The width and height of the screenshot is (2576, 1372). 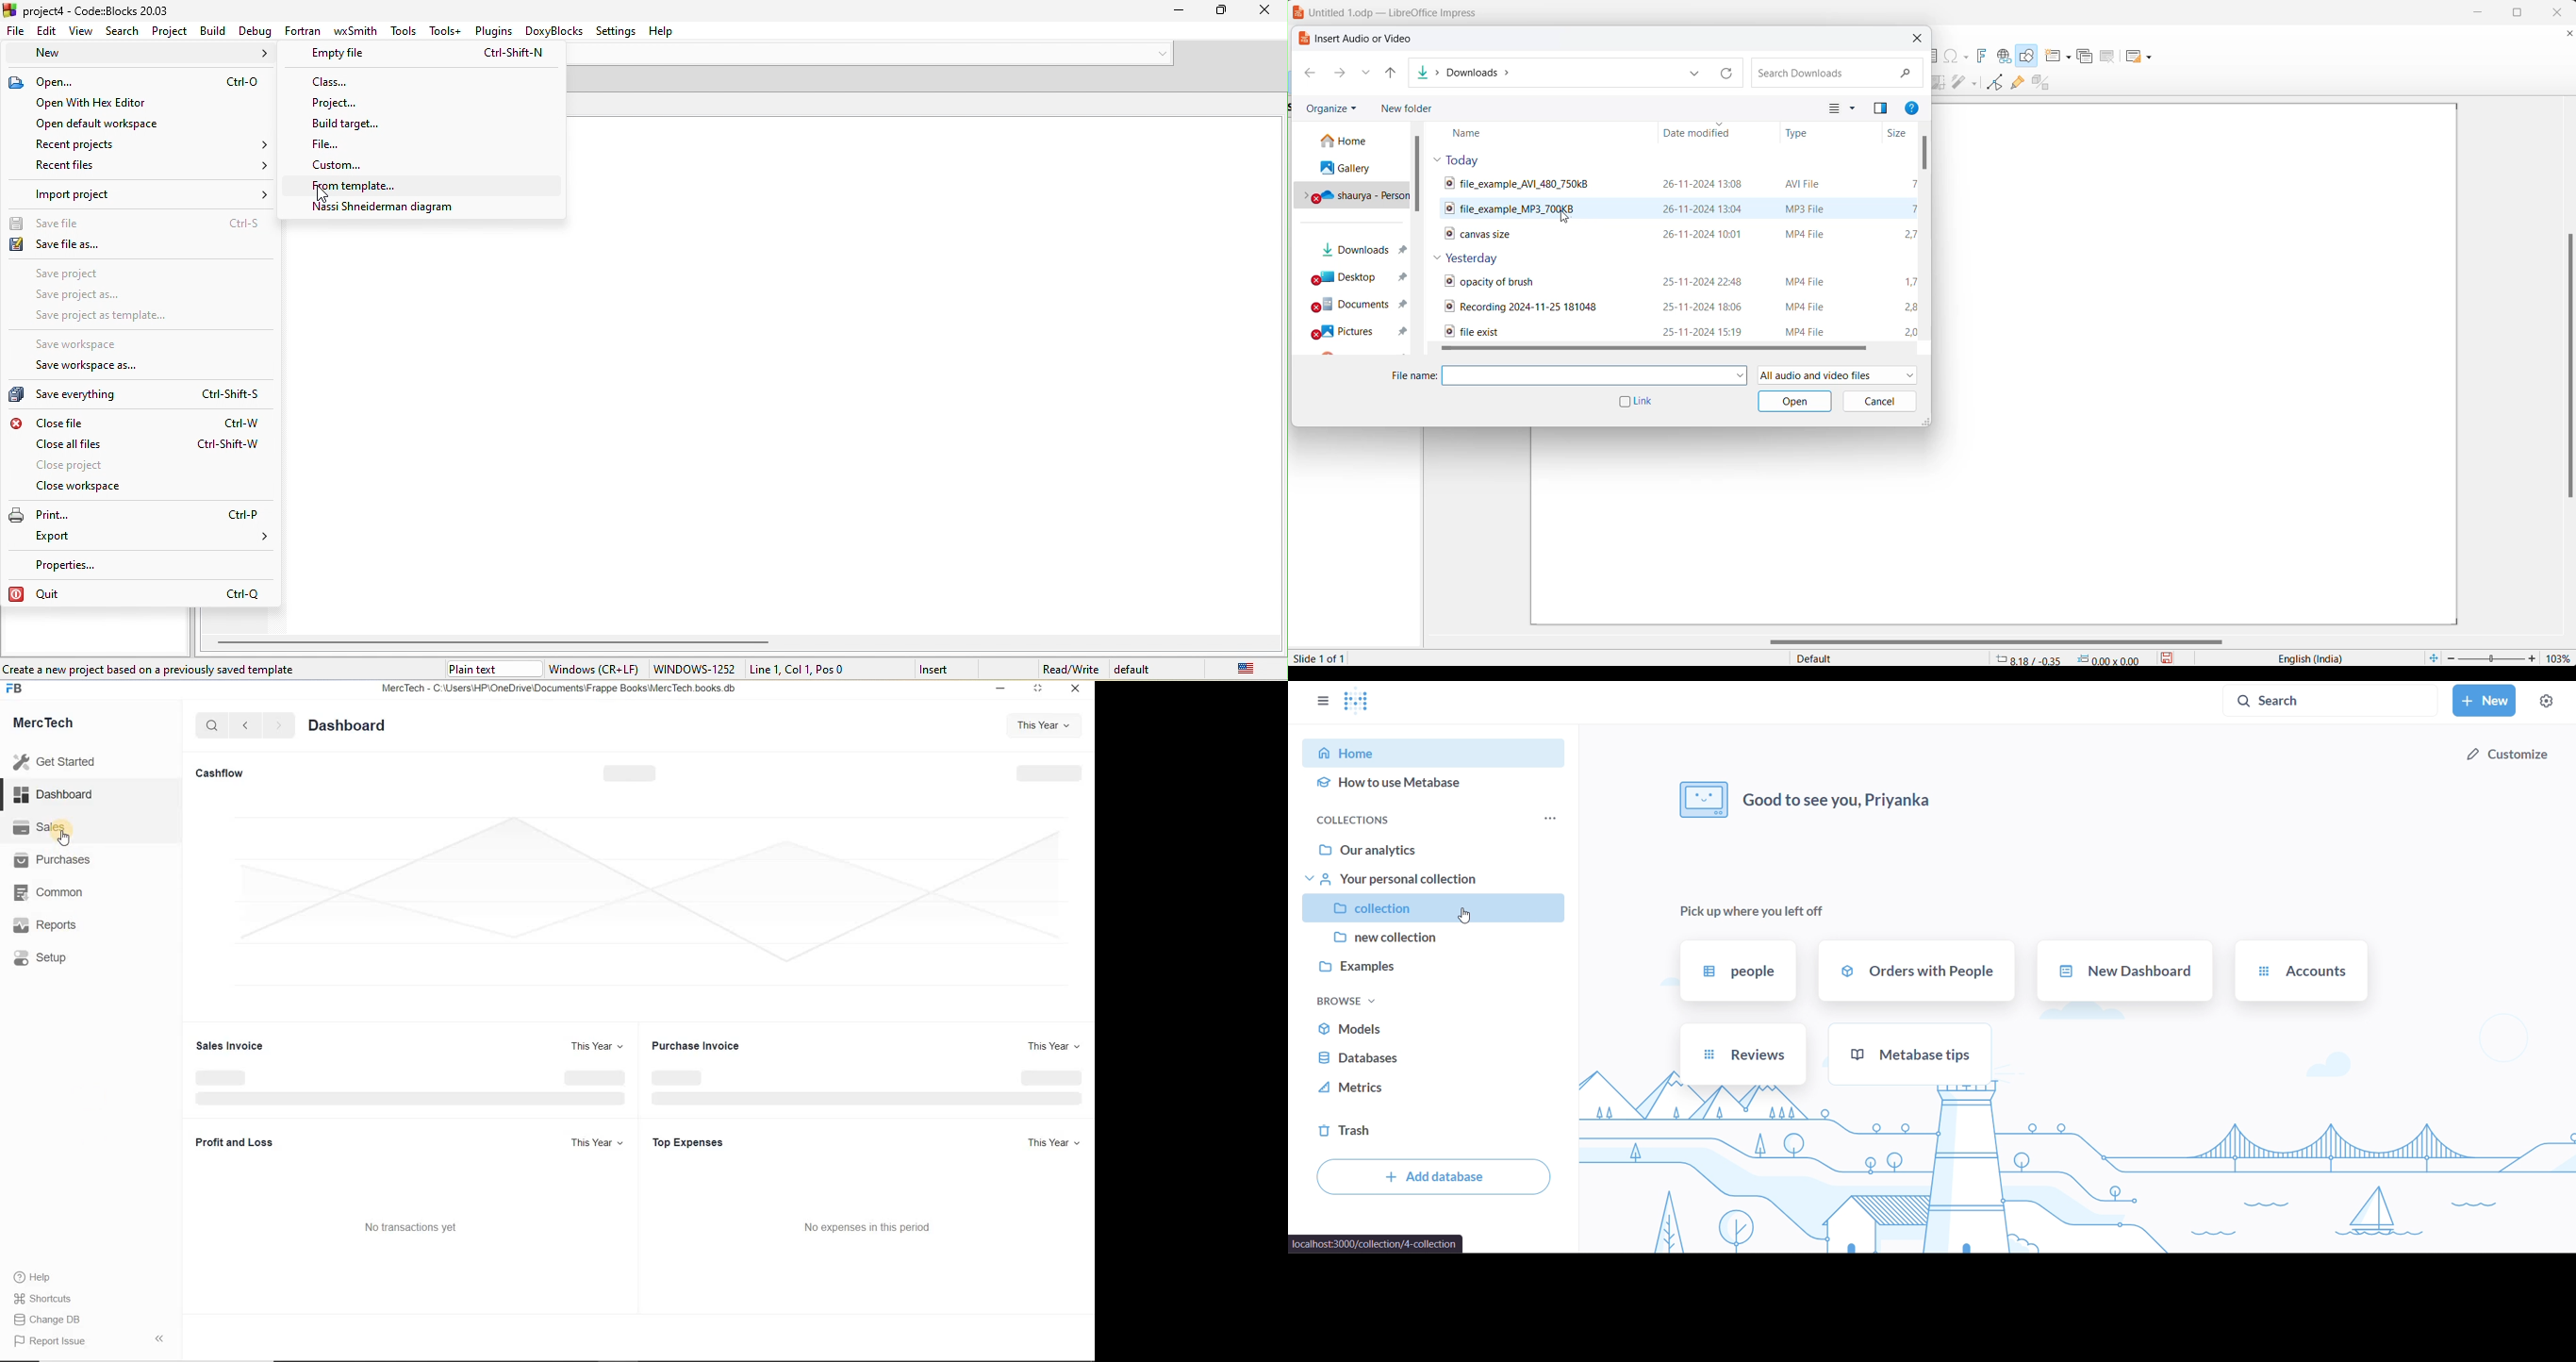 I want to click on video file name, so click(x=1490, y=235).